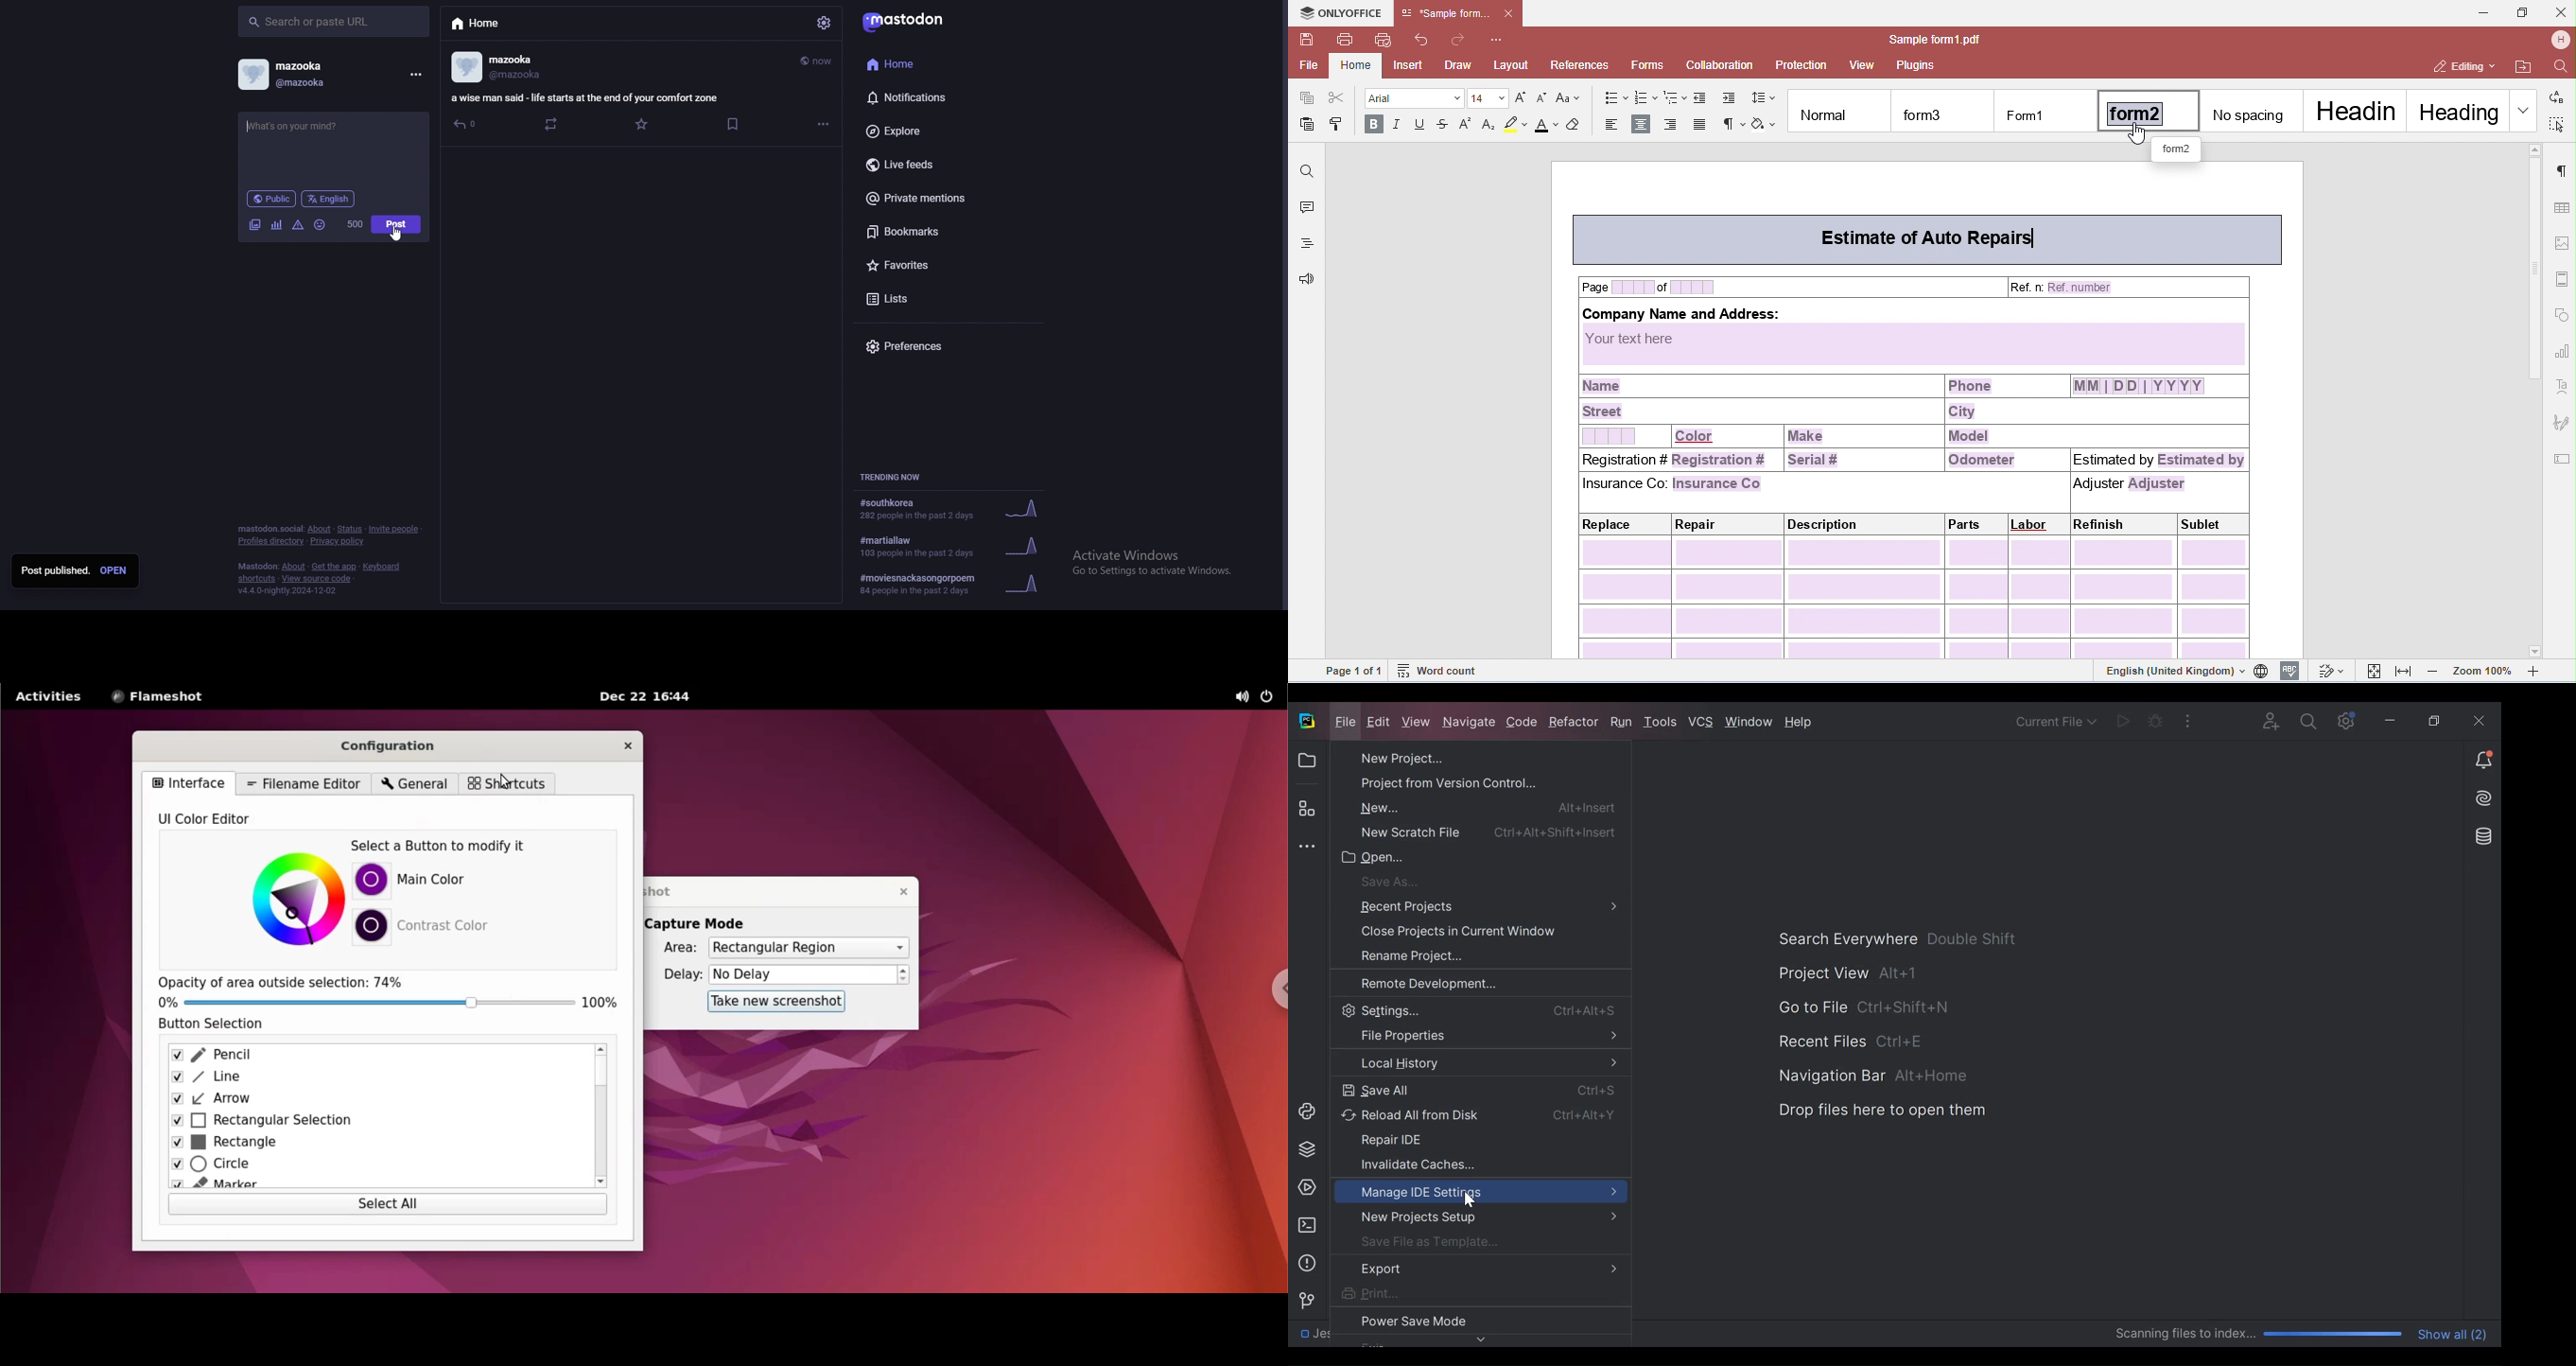  What do you see at coordinates (1303, 1299) in the screenshot?
I see `Git` at bounding box center [1303, 1299].